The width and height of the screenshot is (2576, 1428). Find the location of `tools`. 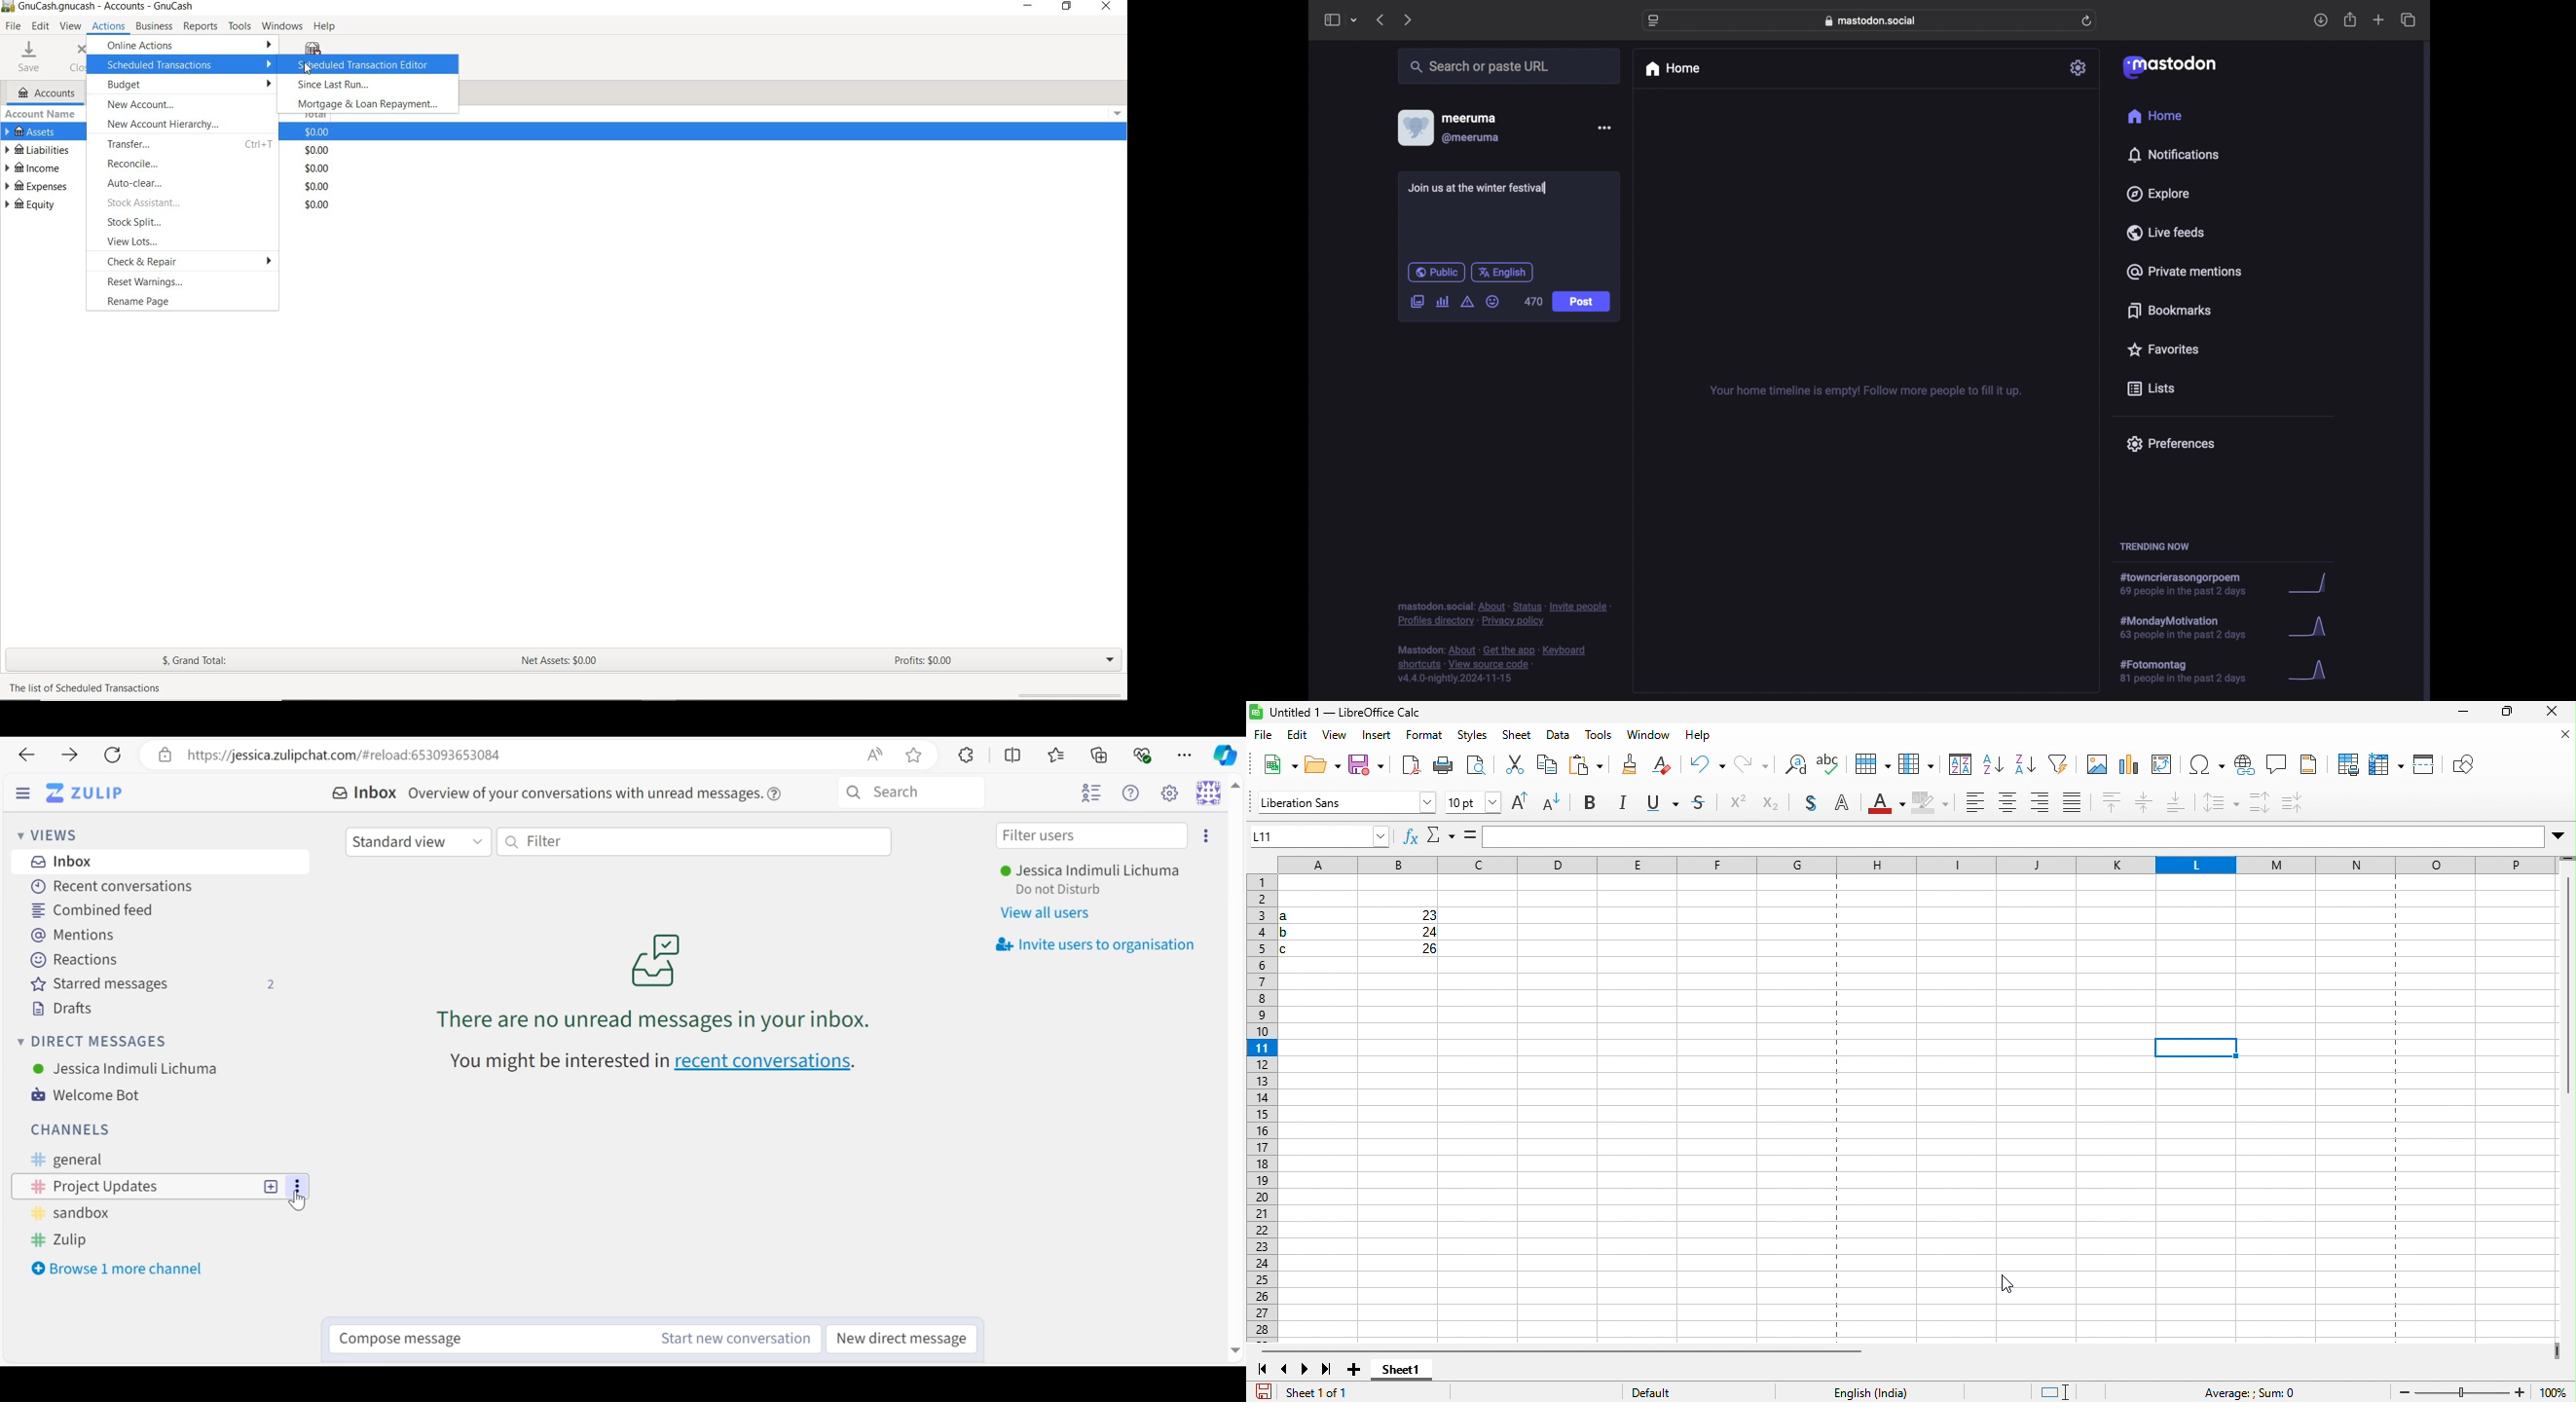

tools is located at coordinates (1597, 738).